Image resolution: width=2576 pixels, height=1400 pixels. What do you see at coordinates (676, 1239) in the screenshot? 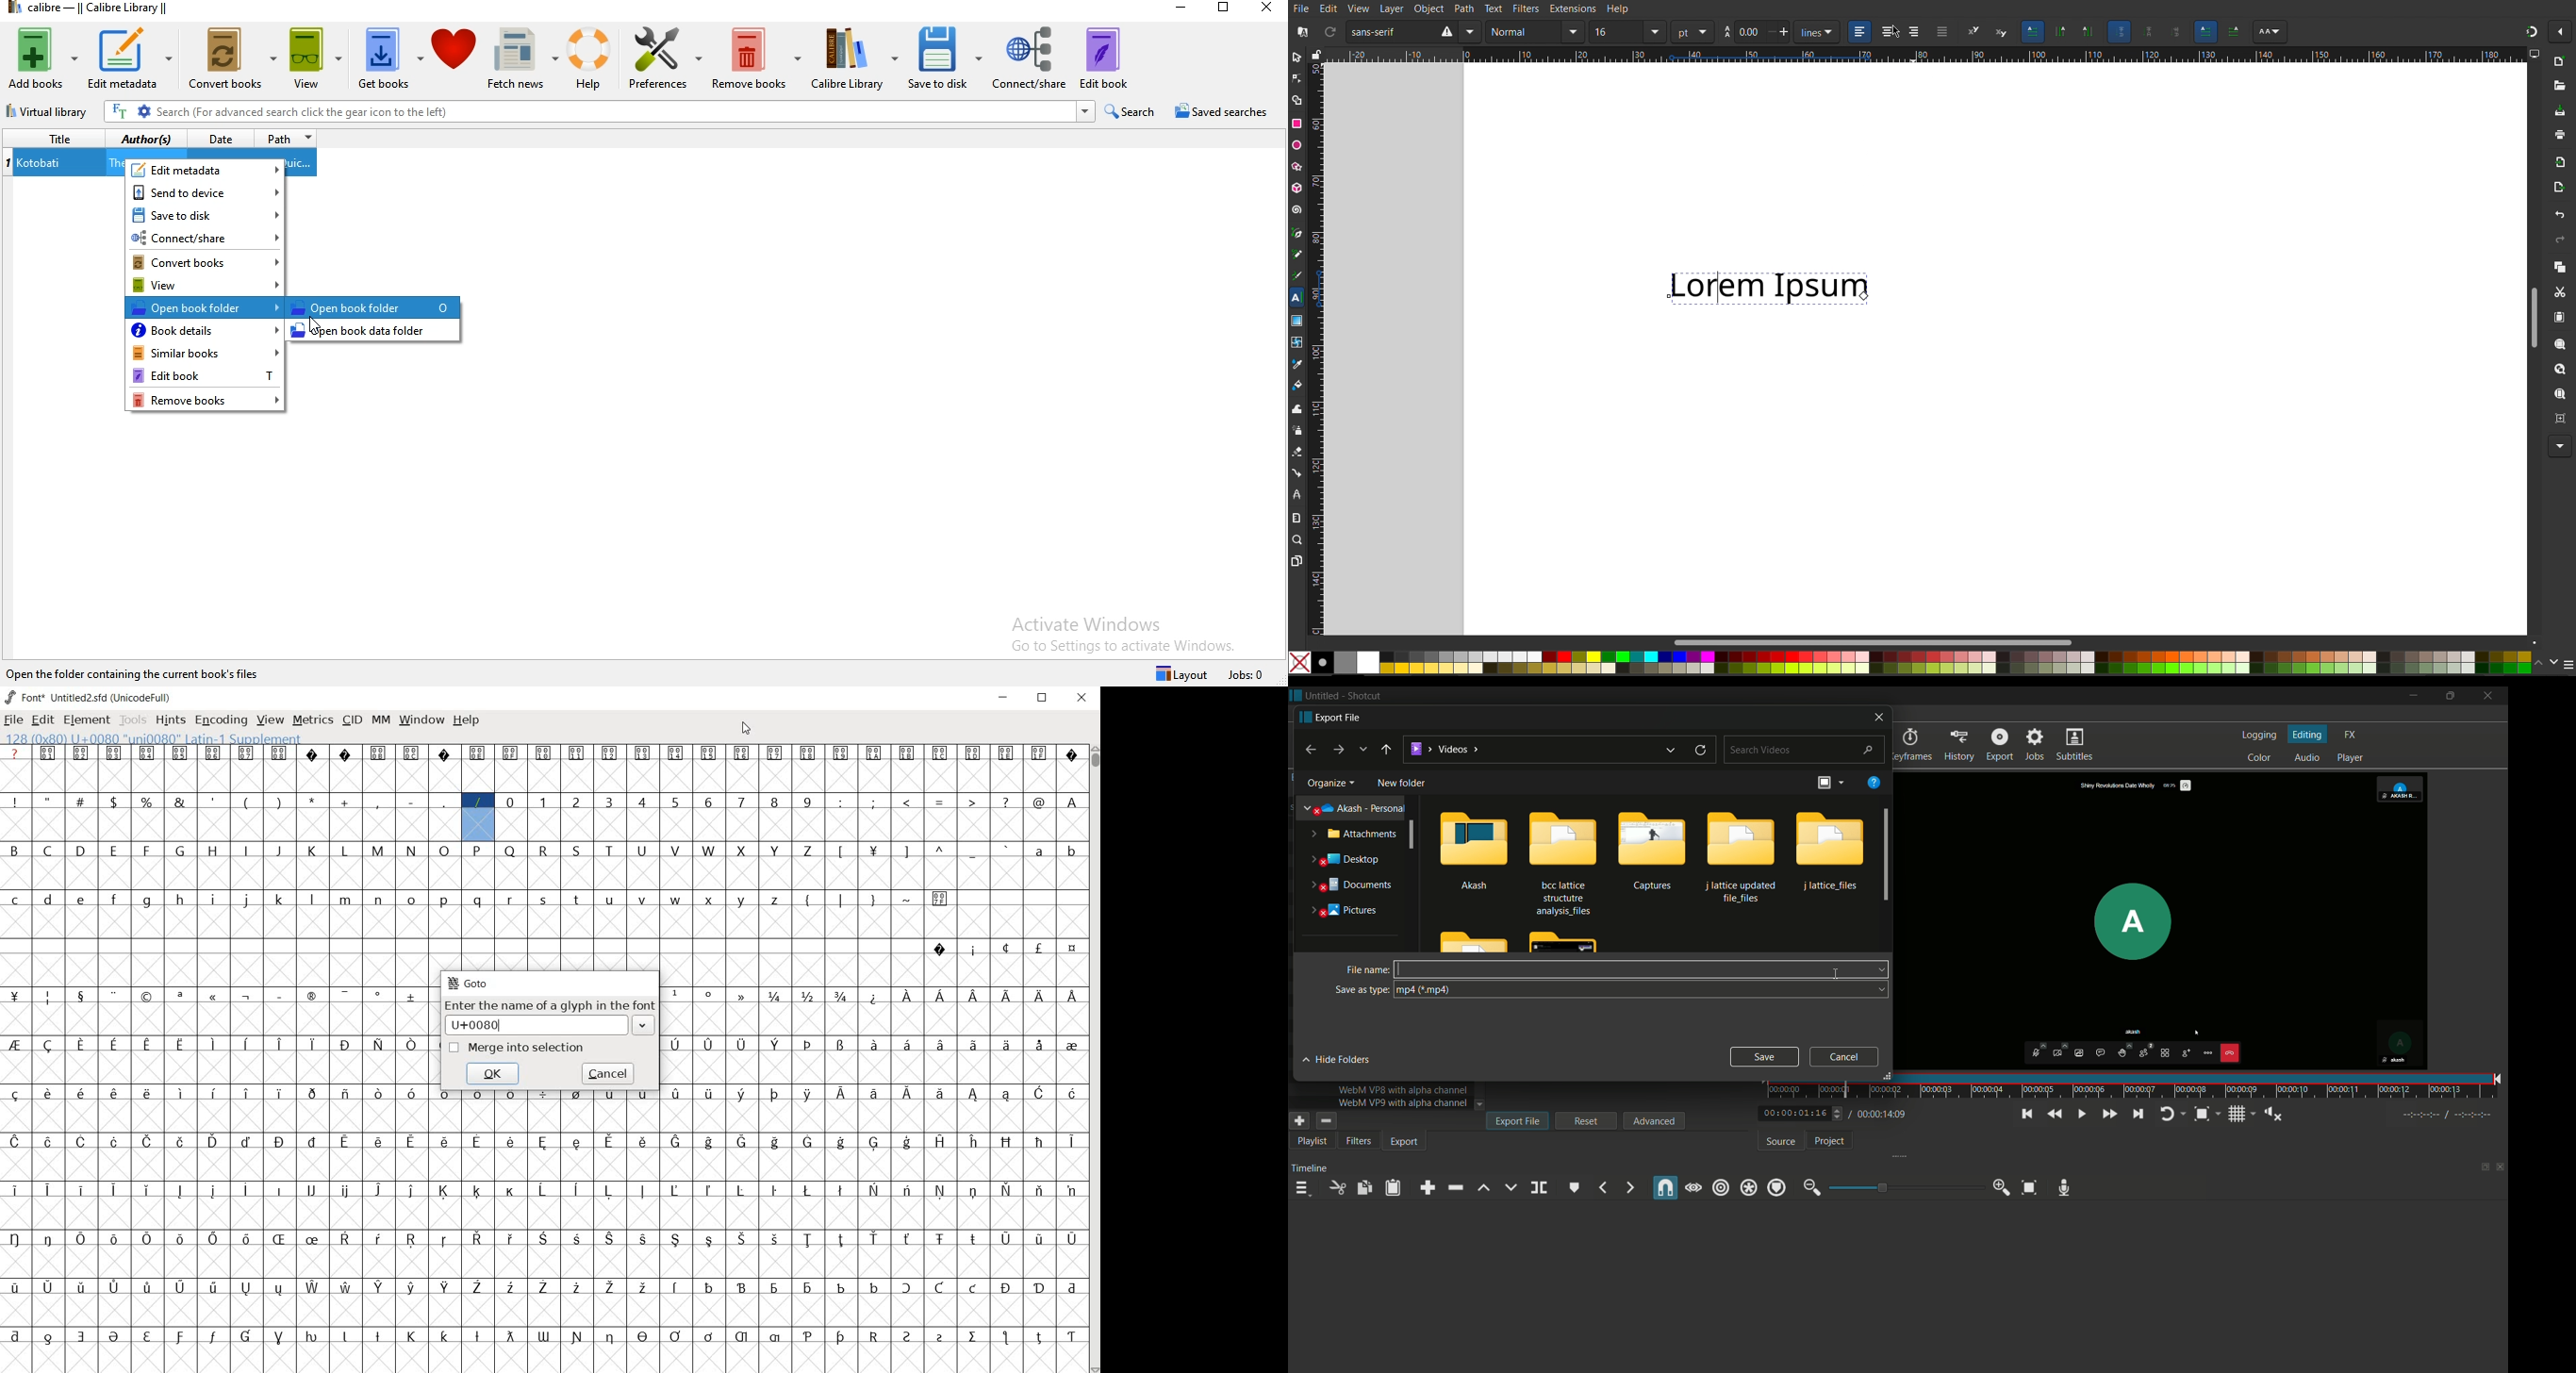
I see `glyph` at bounding box center [676, 1239].